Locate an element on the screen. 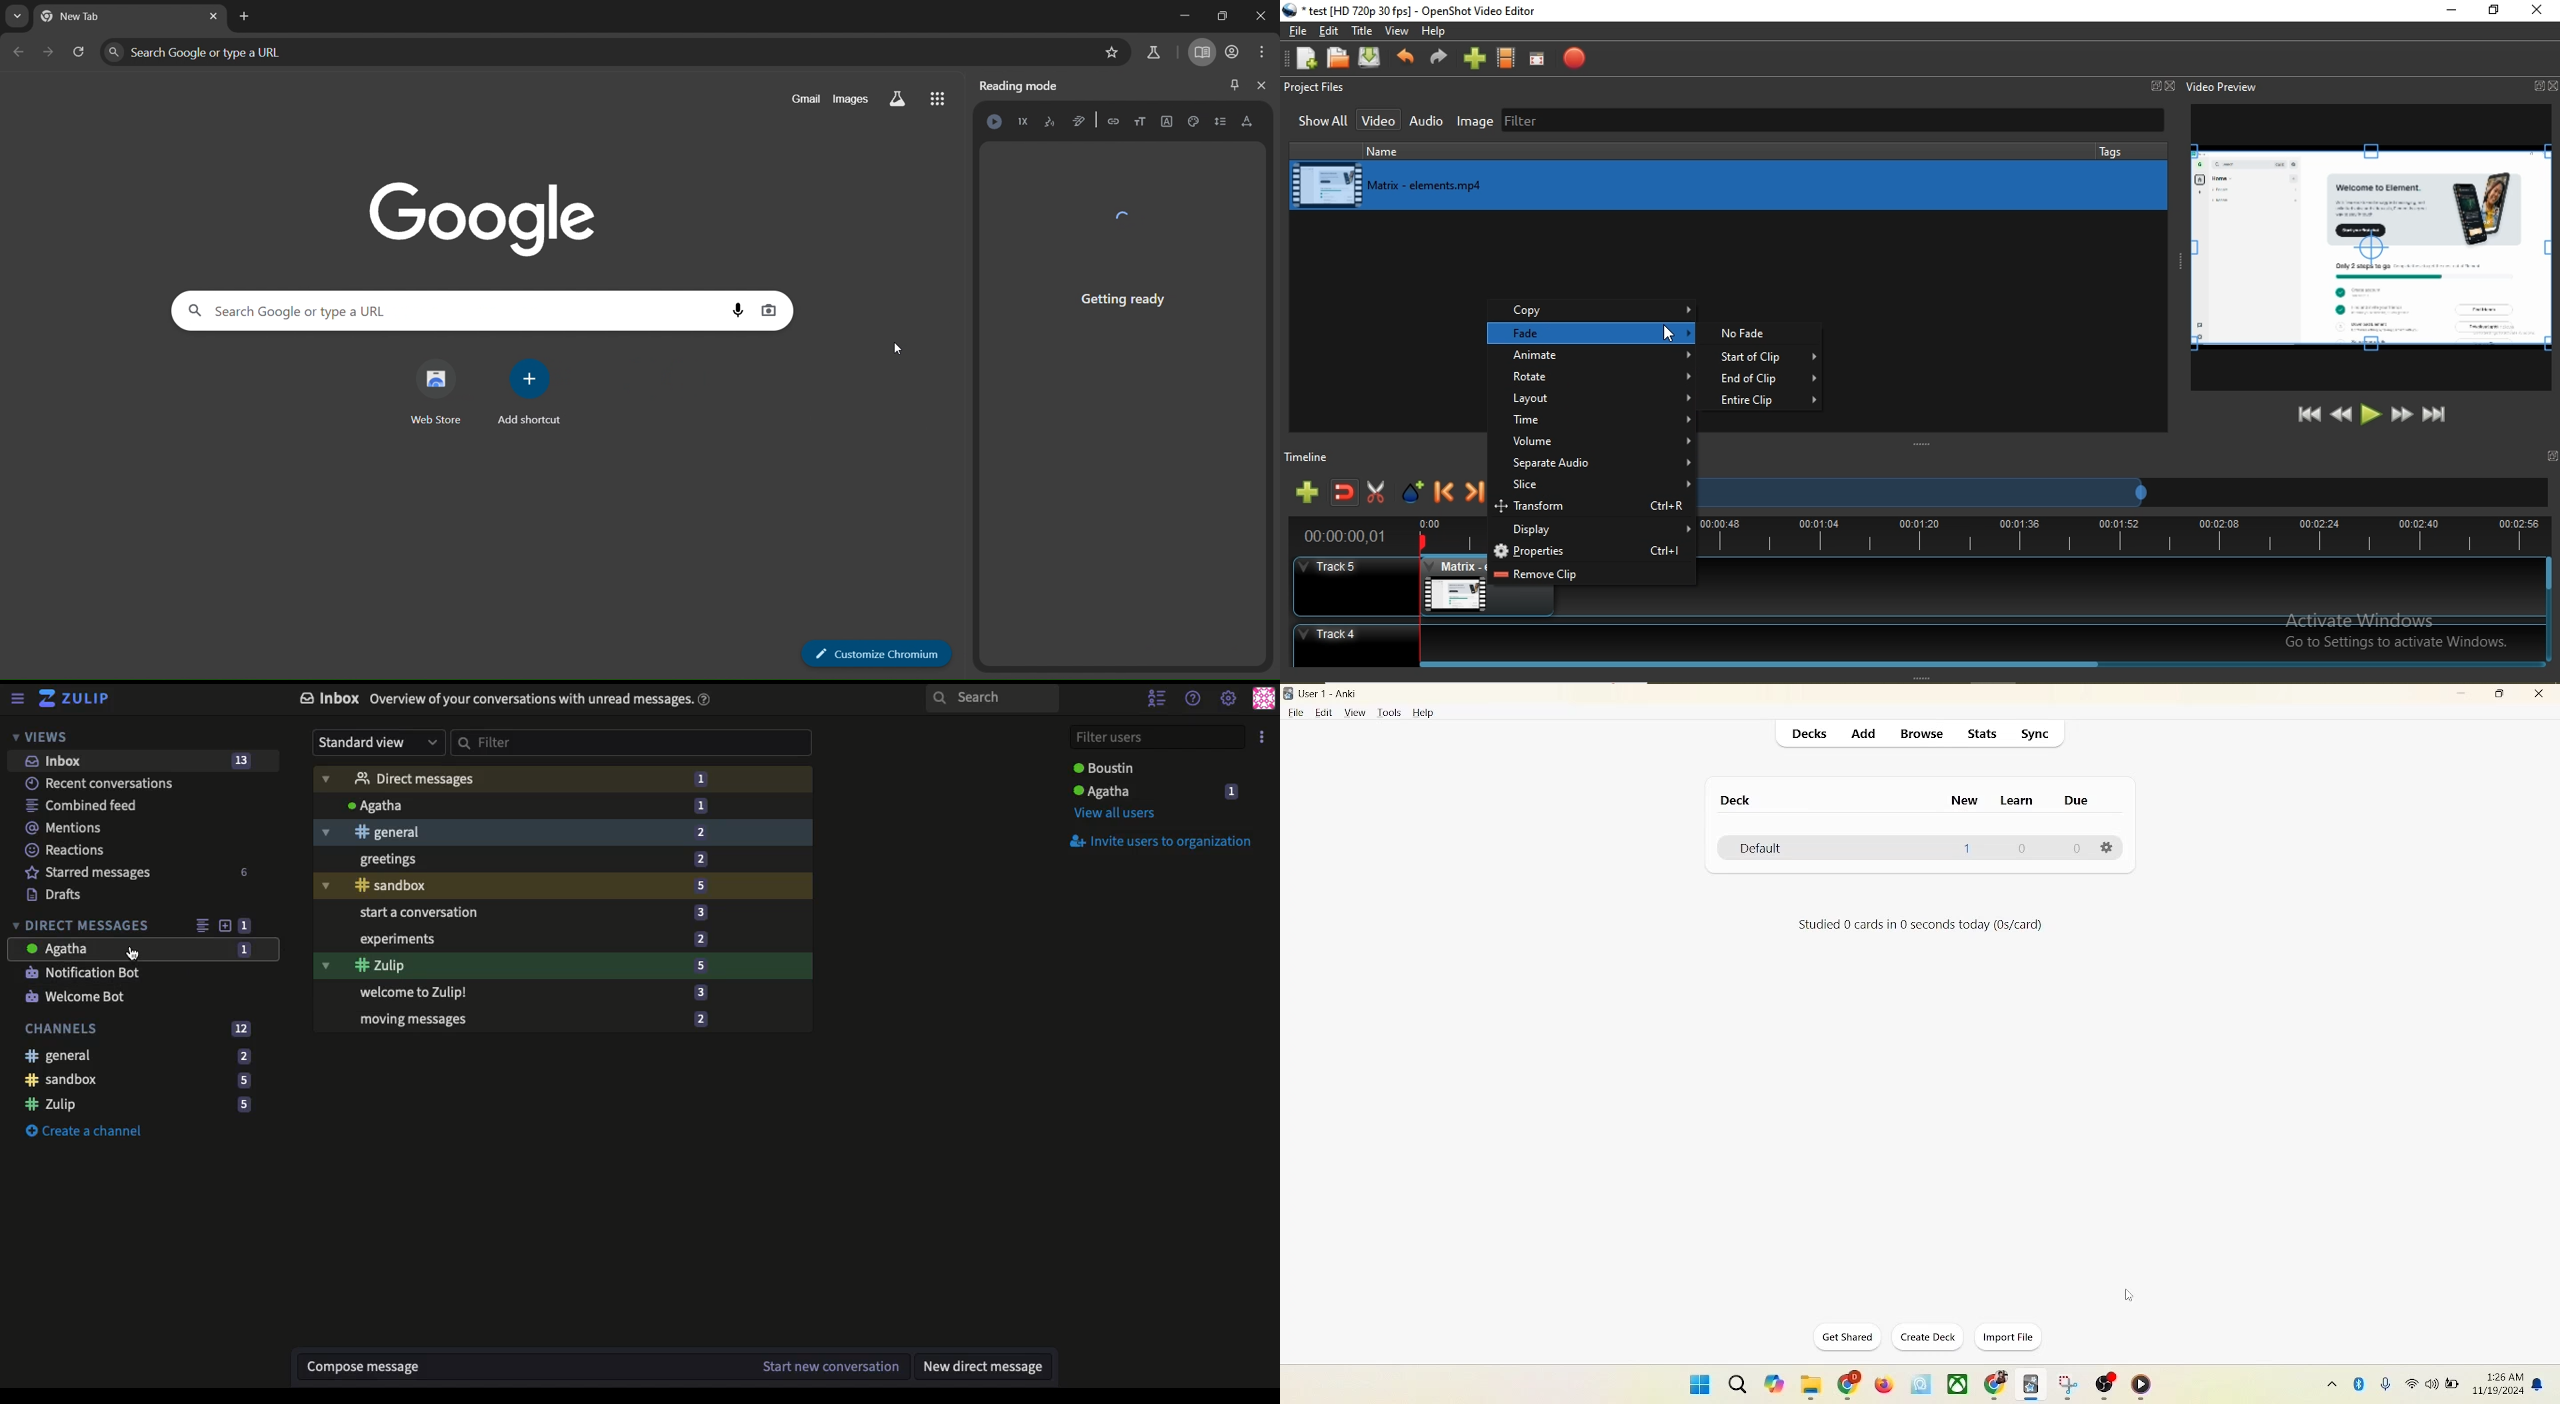 Image resolution: width=2576 pixels, height=1428 pixels. Timeline is located at coordinates (1315, 455).